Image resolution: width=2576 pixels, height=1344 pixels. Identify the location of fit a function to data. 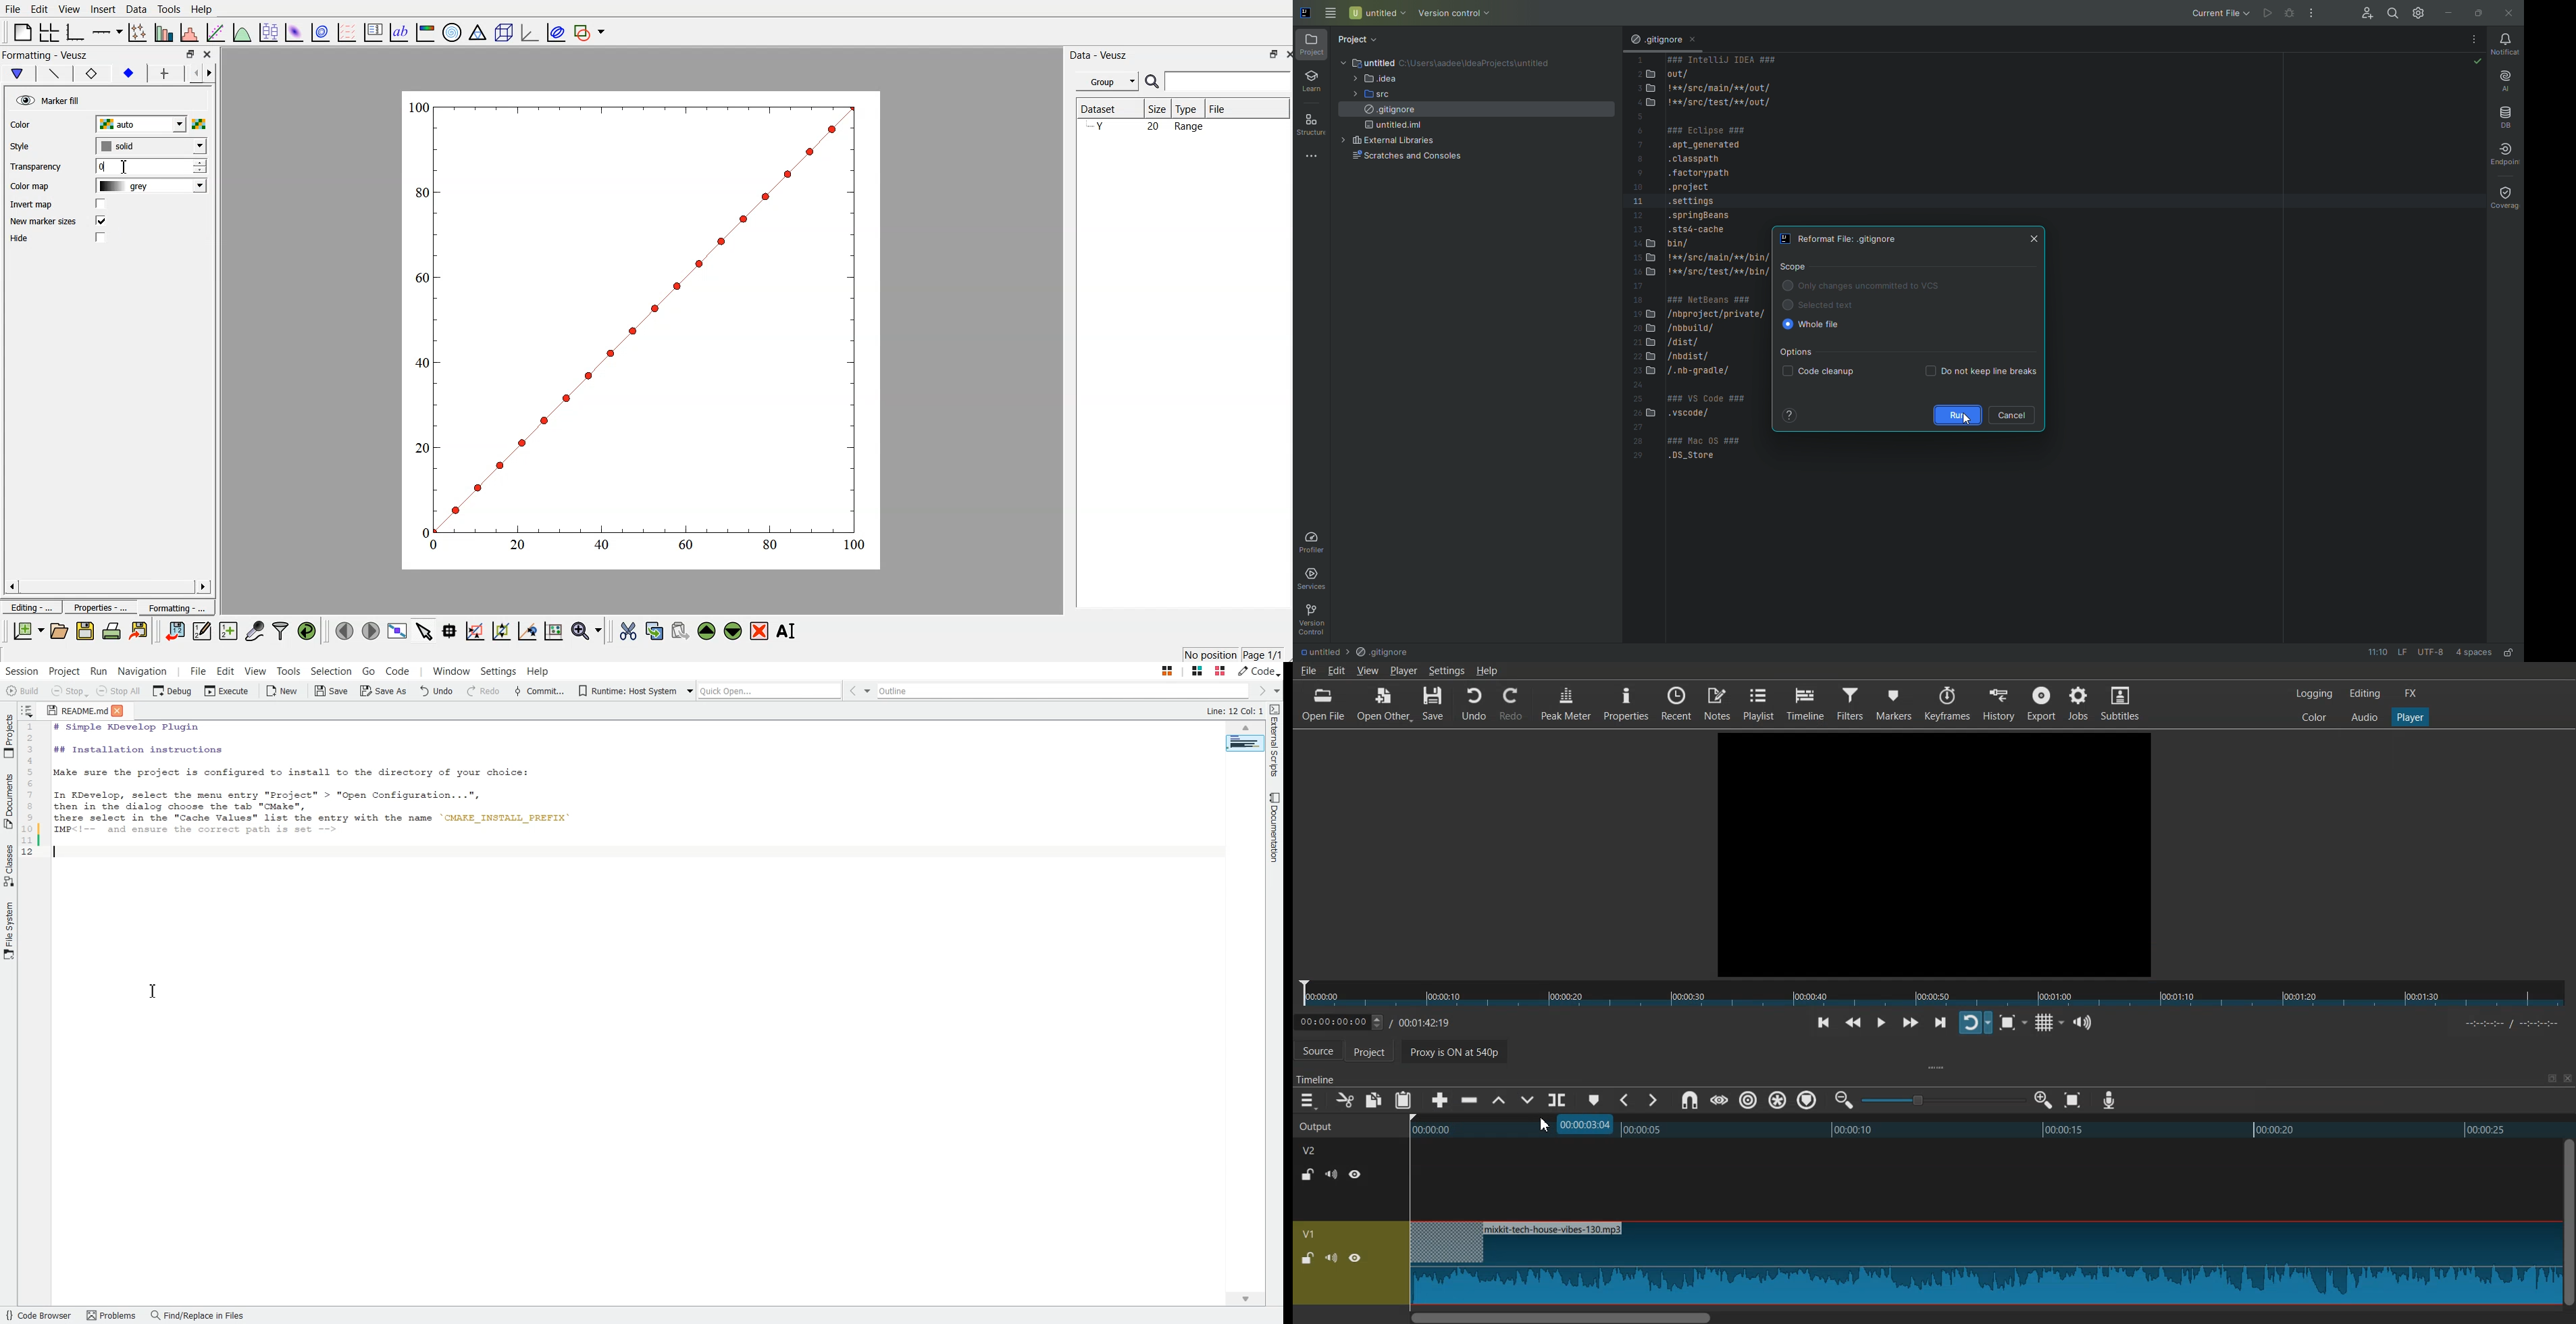
(216, 32).